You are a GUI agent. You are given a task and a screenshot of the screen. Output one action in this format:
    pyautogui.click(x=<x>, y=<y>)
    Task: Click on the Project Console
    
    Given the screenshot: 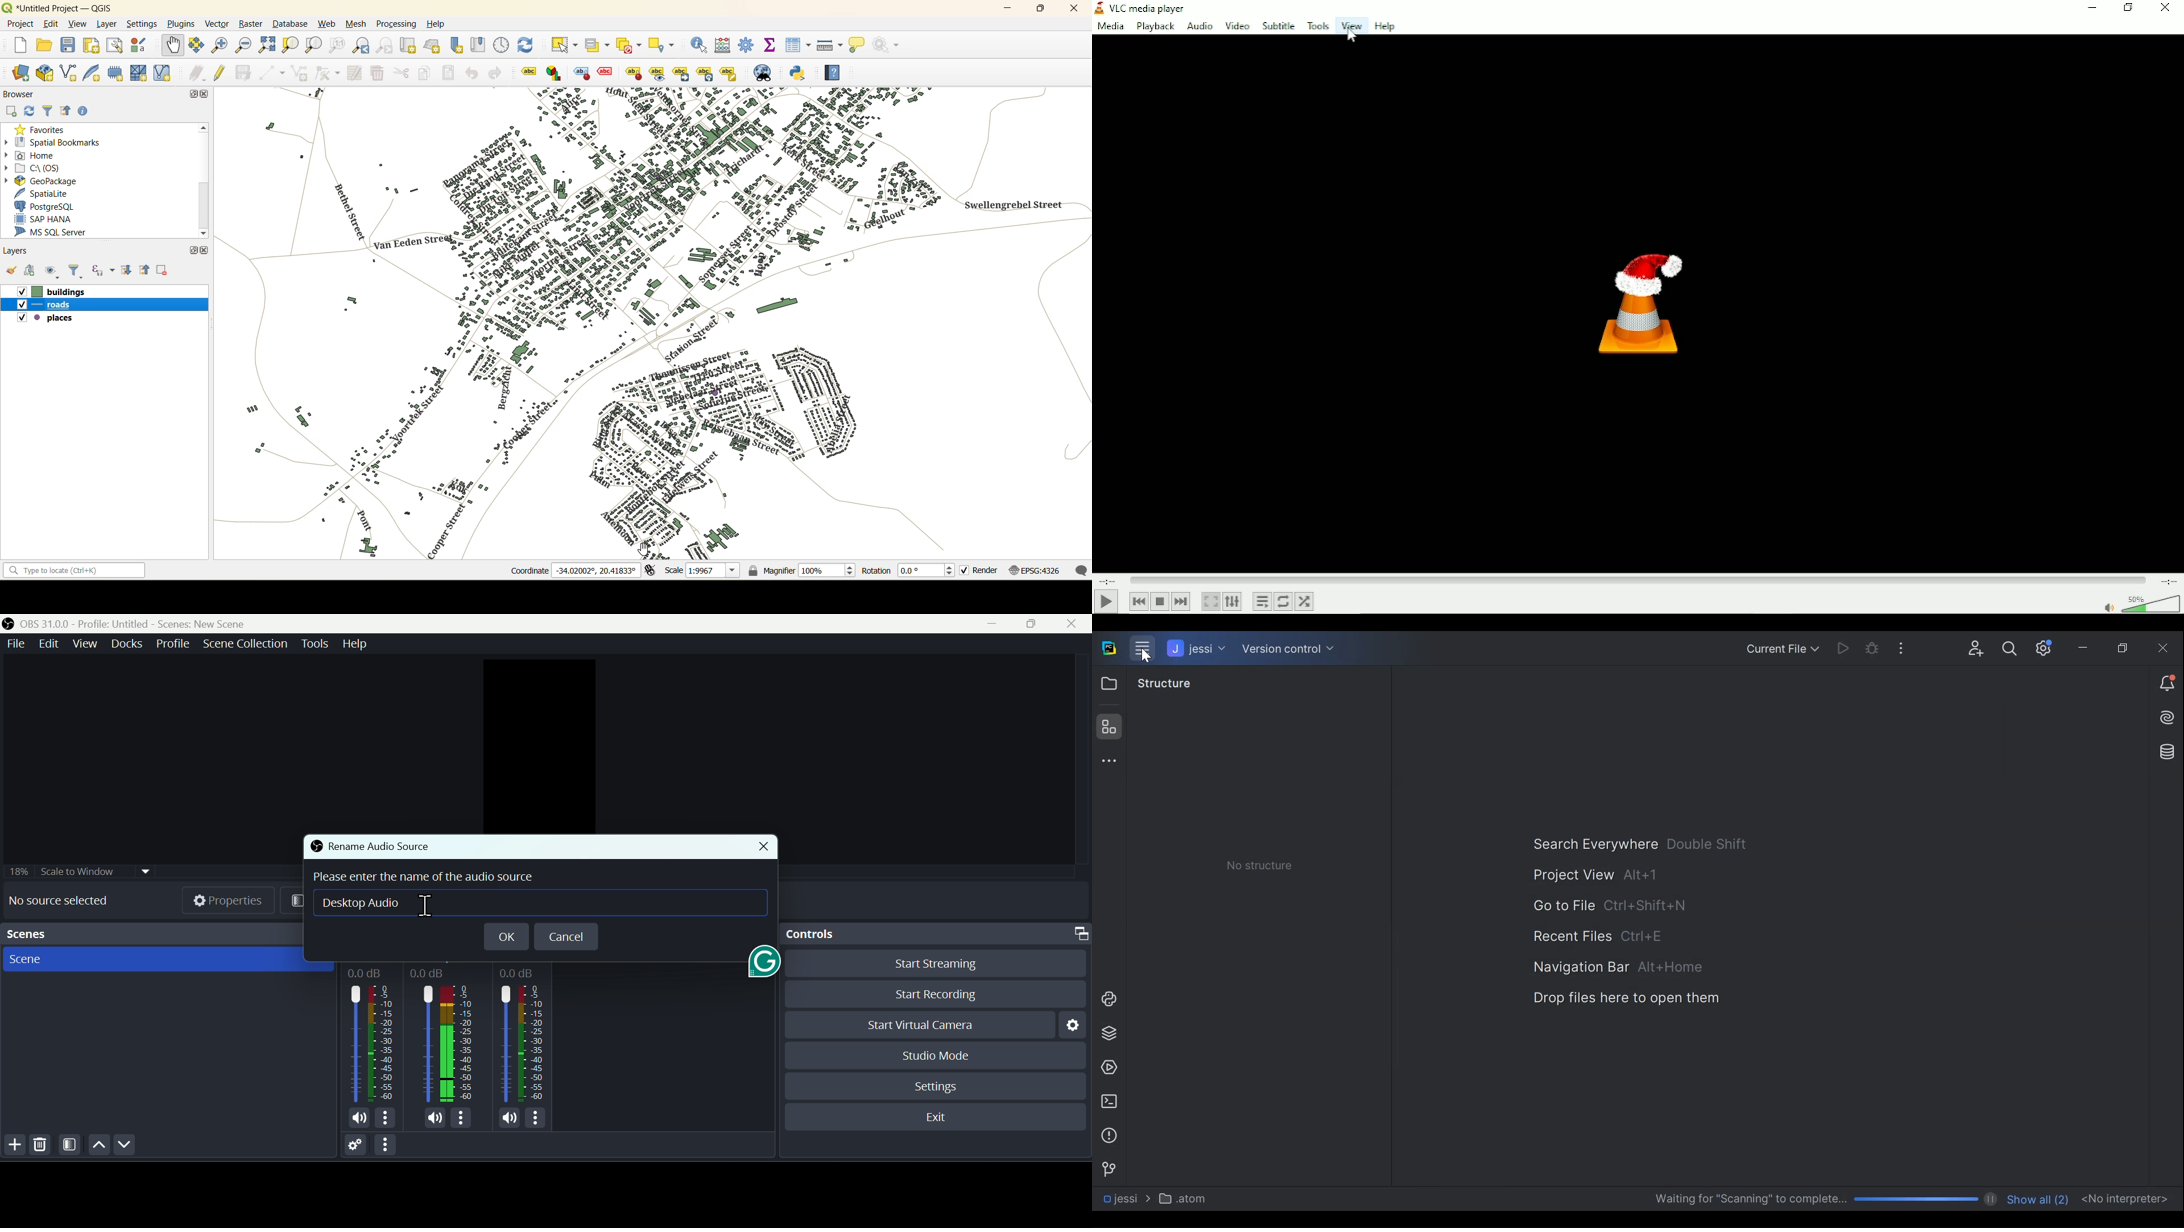 What is the action you would take?
    pyautogui.click(x=1107, y=999)
    